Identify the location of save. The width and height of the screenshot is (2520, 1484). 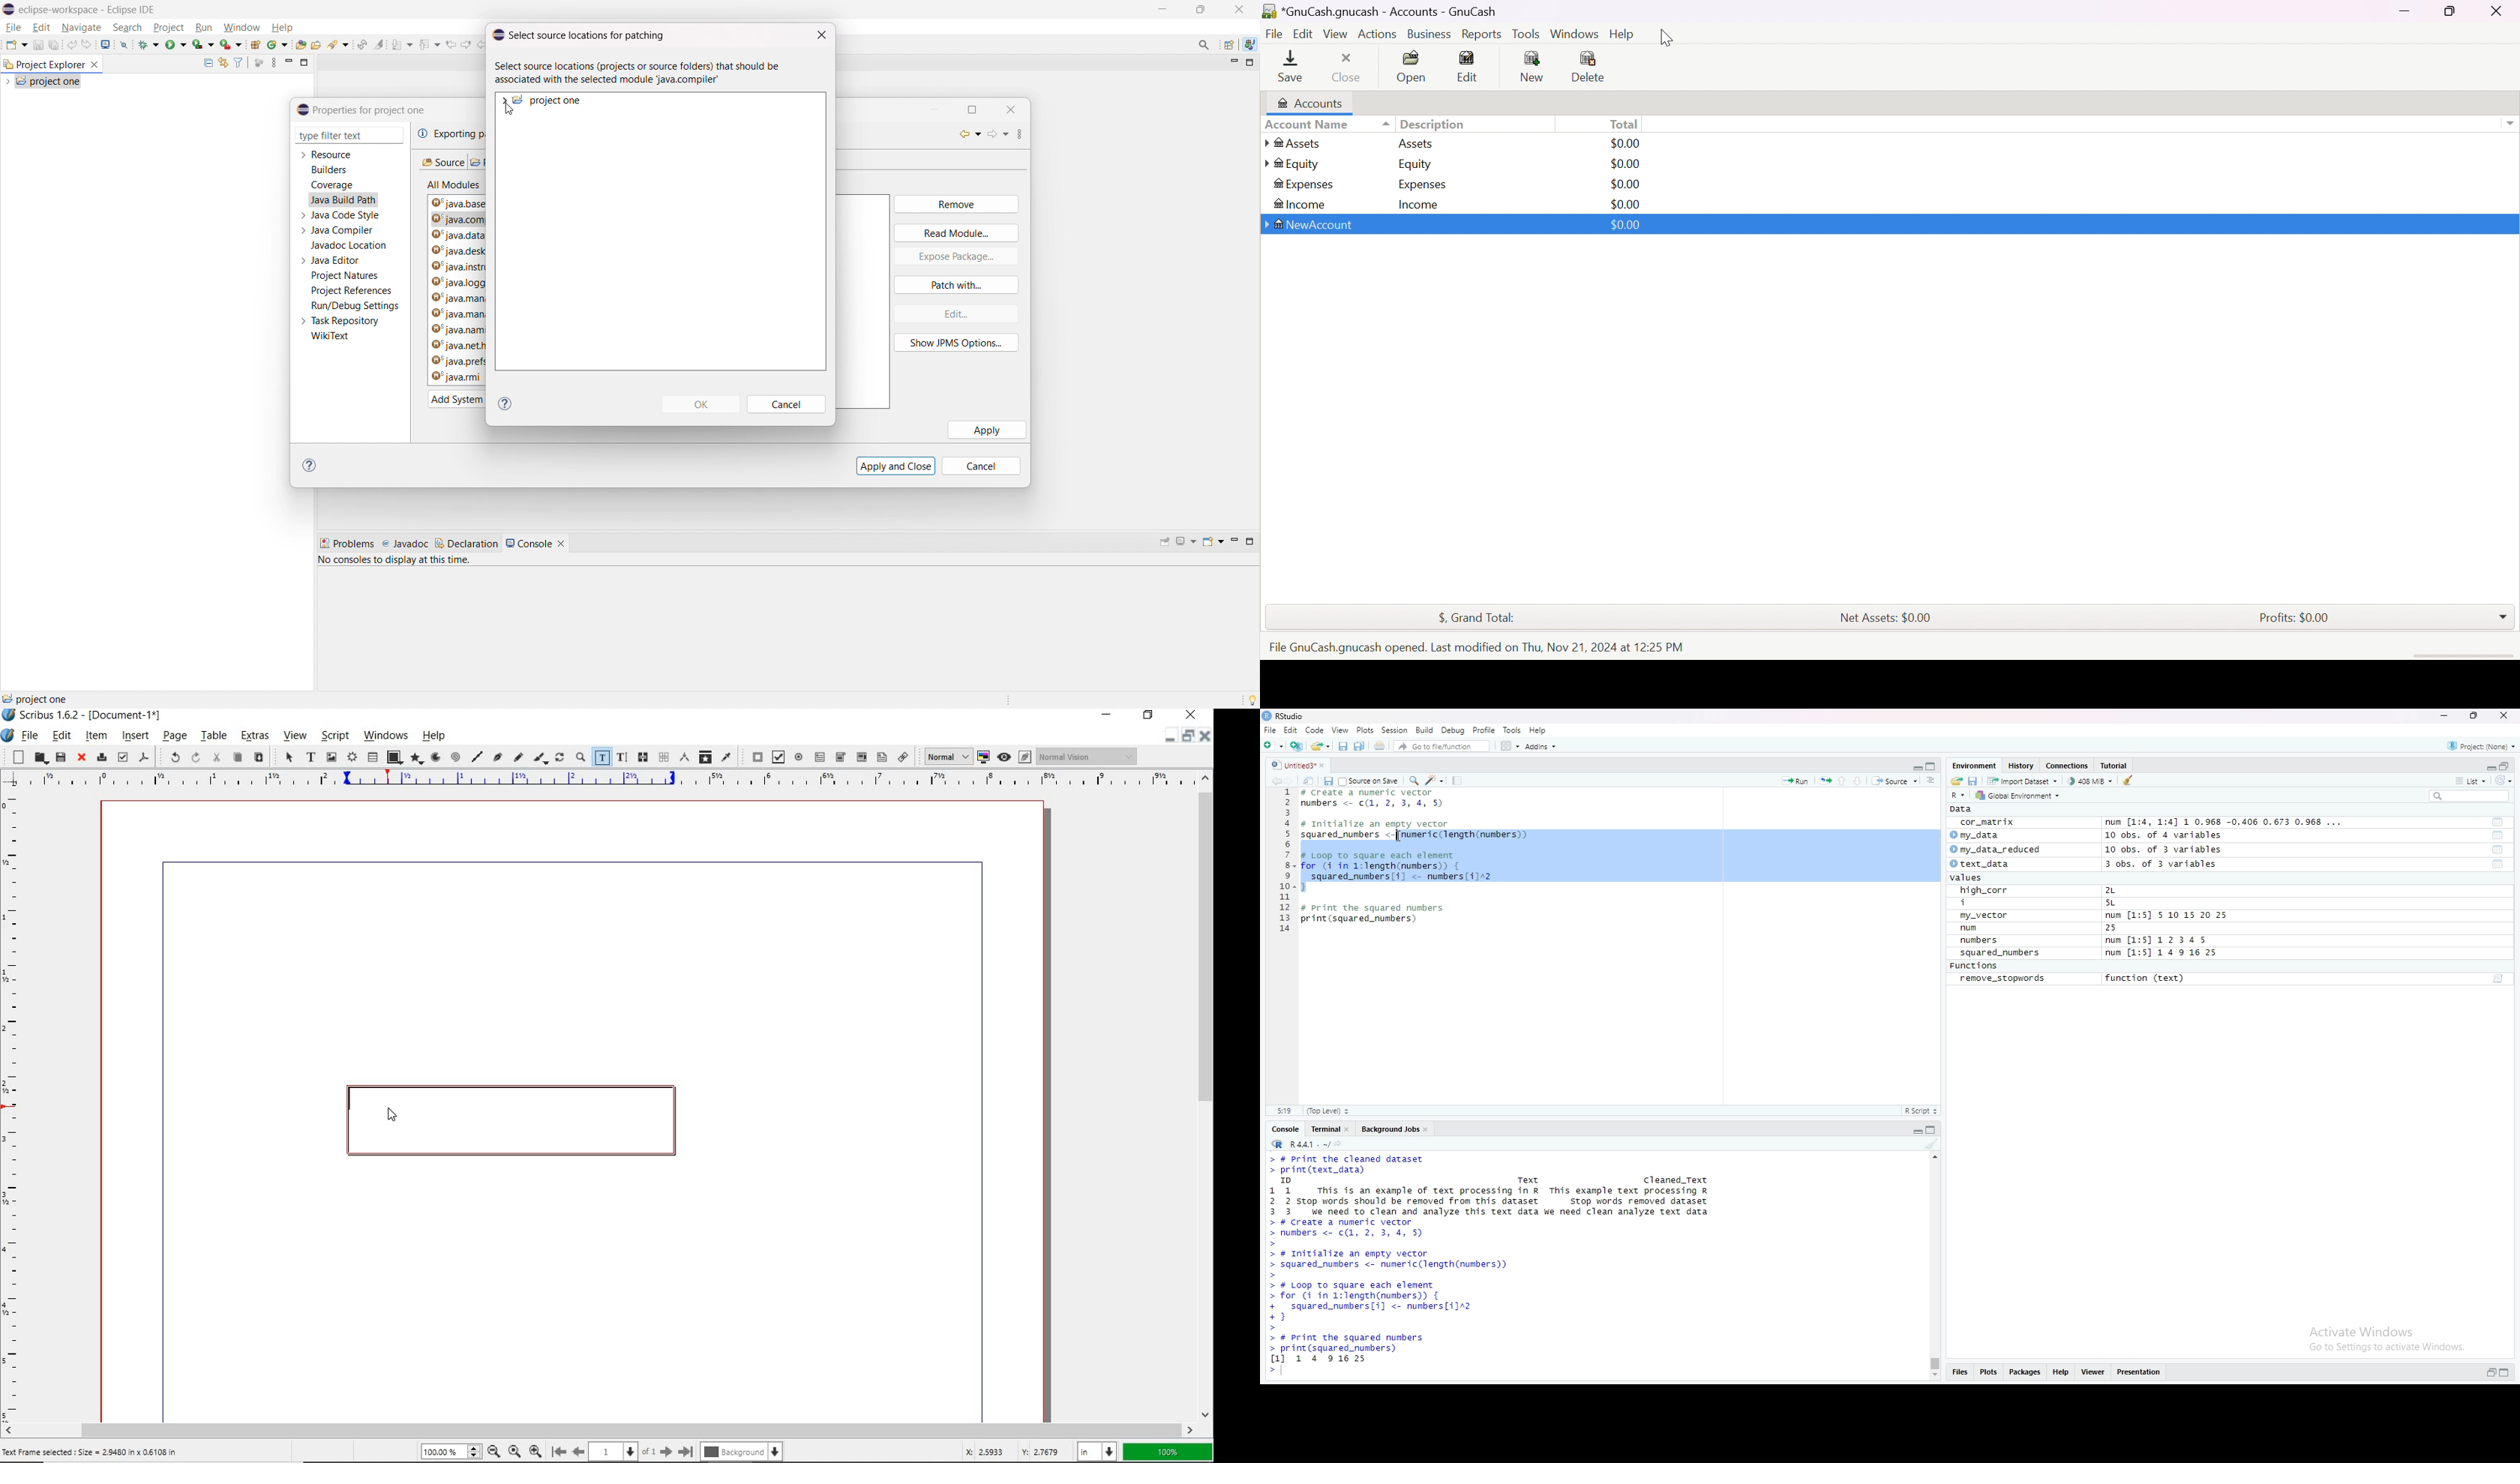
(1328, 780).